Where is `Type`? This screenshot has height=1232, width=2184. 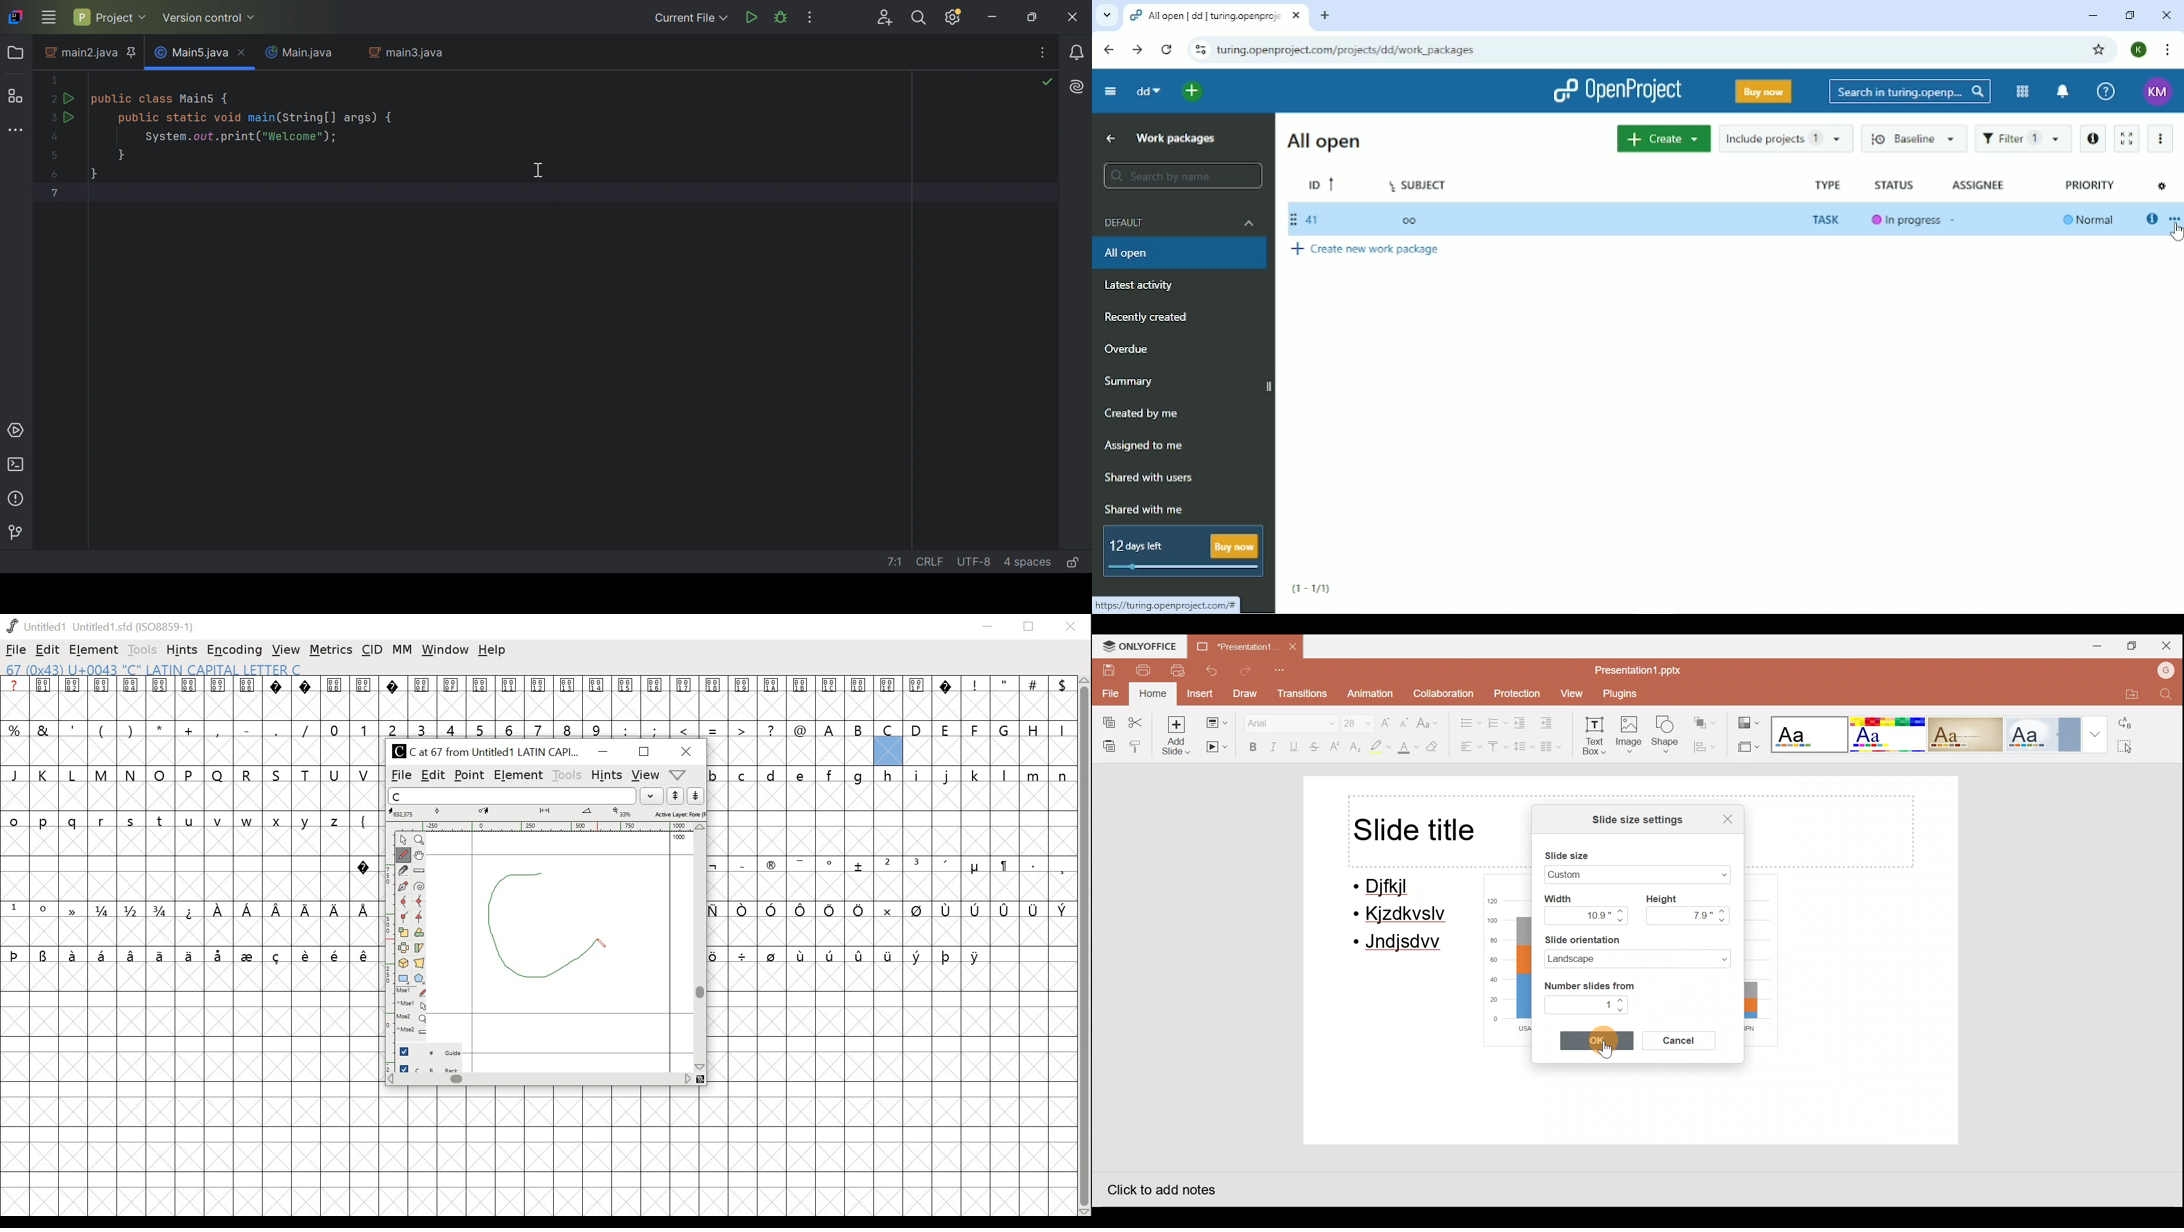 Type is located at coordinates (1825, 184).